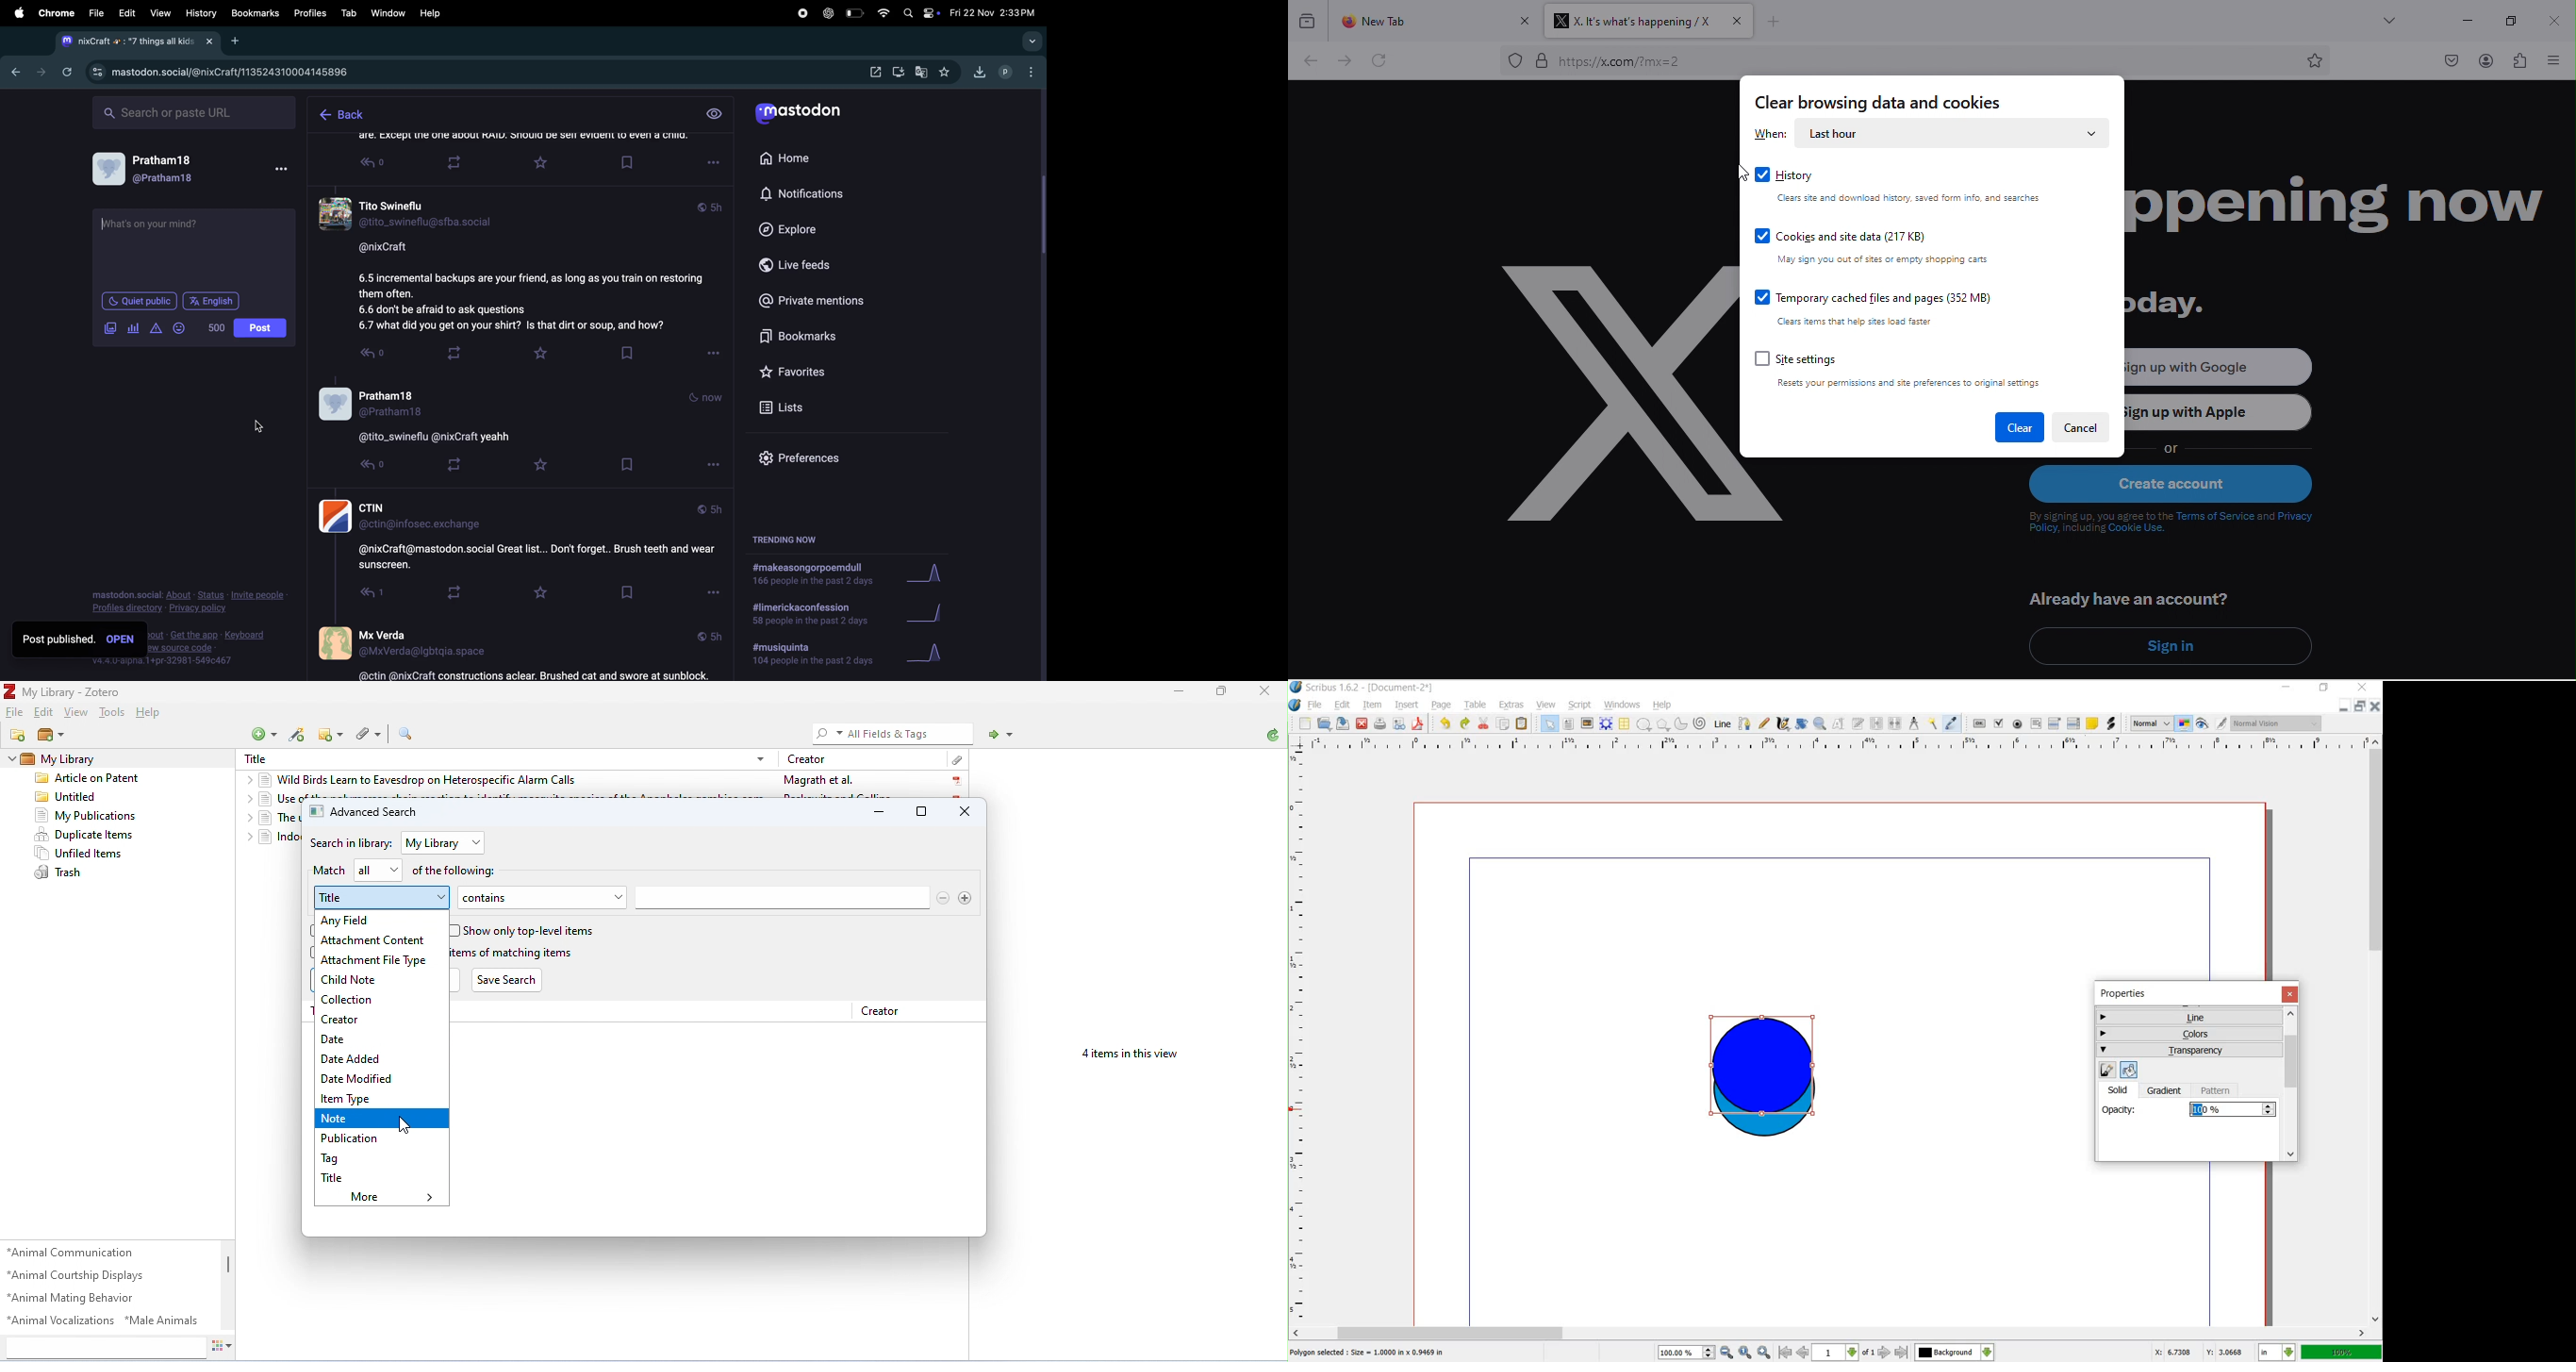 The image size is (2576, 1372). I want to click on restore, so click(2361, 707).